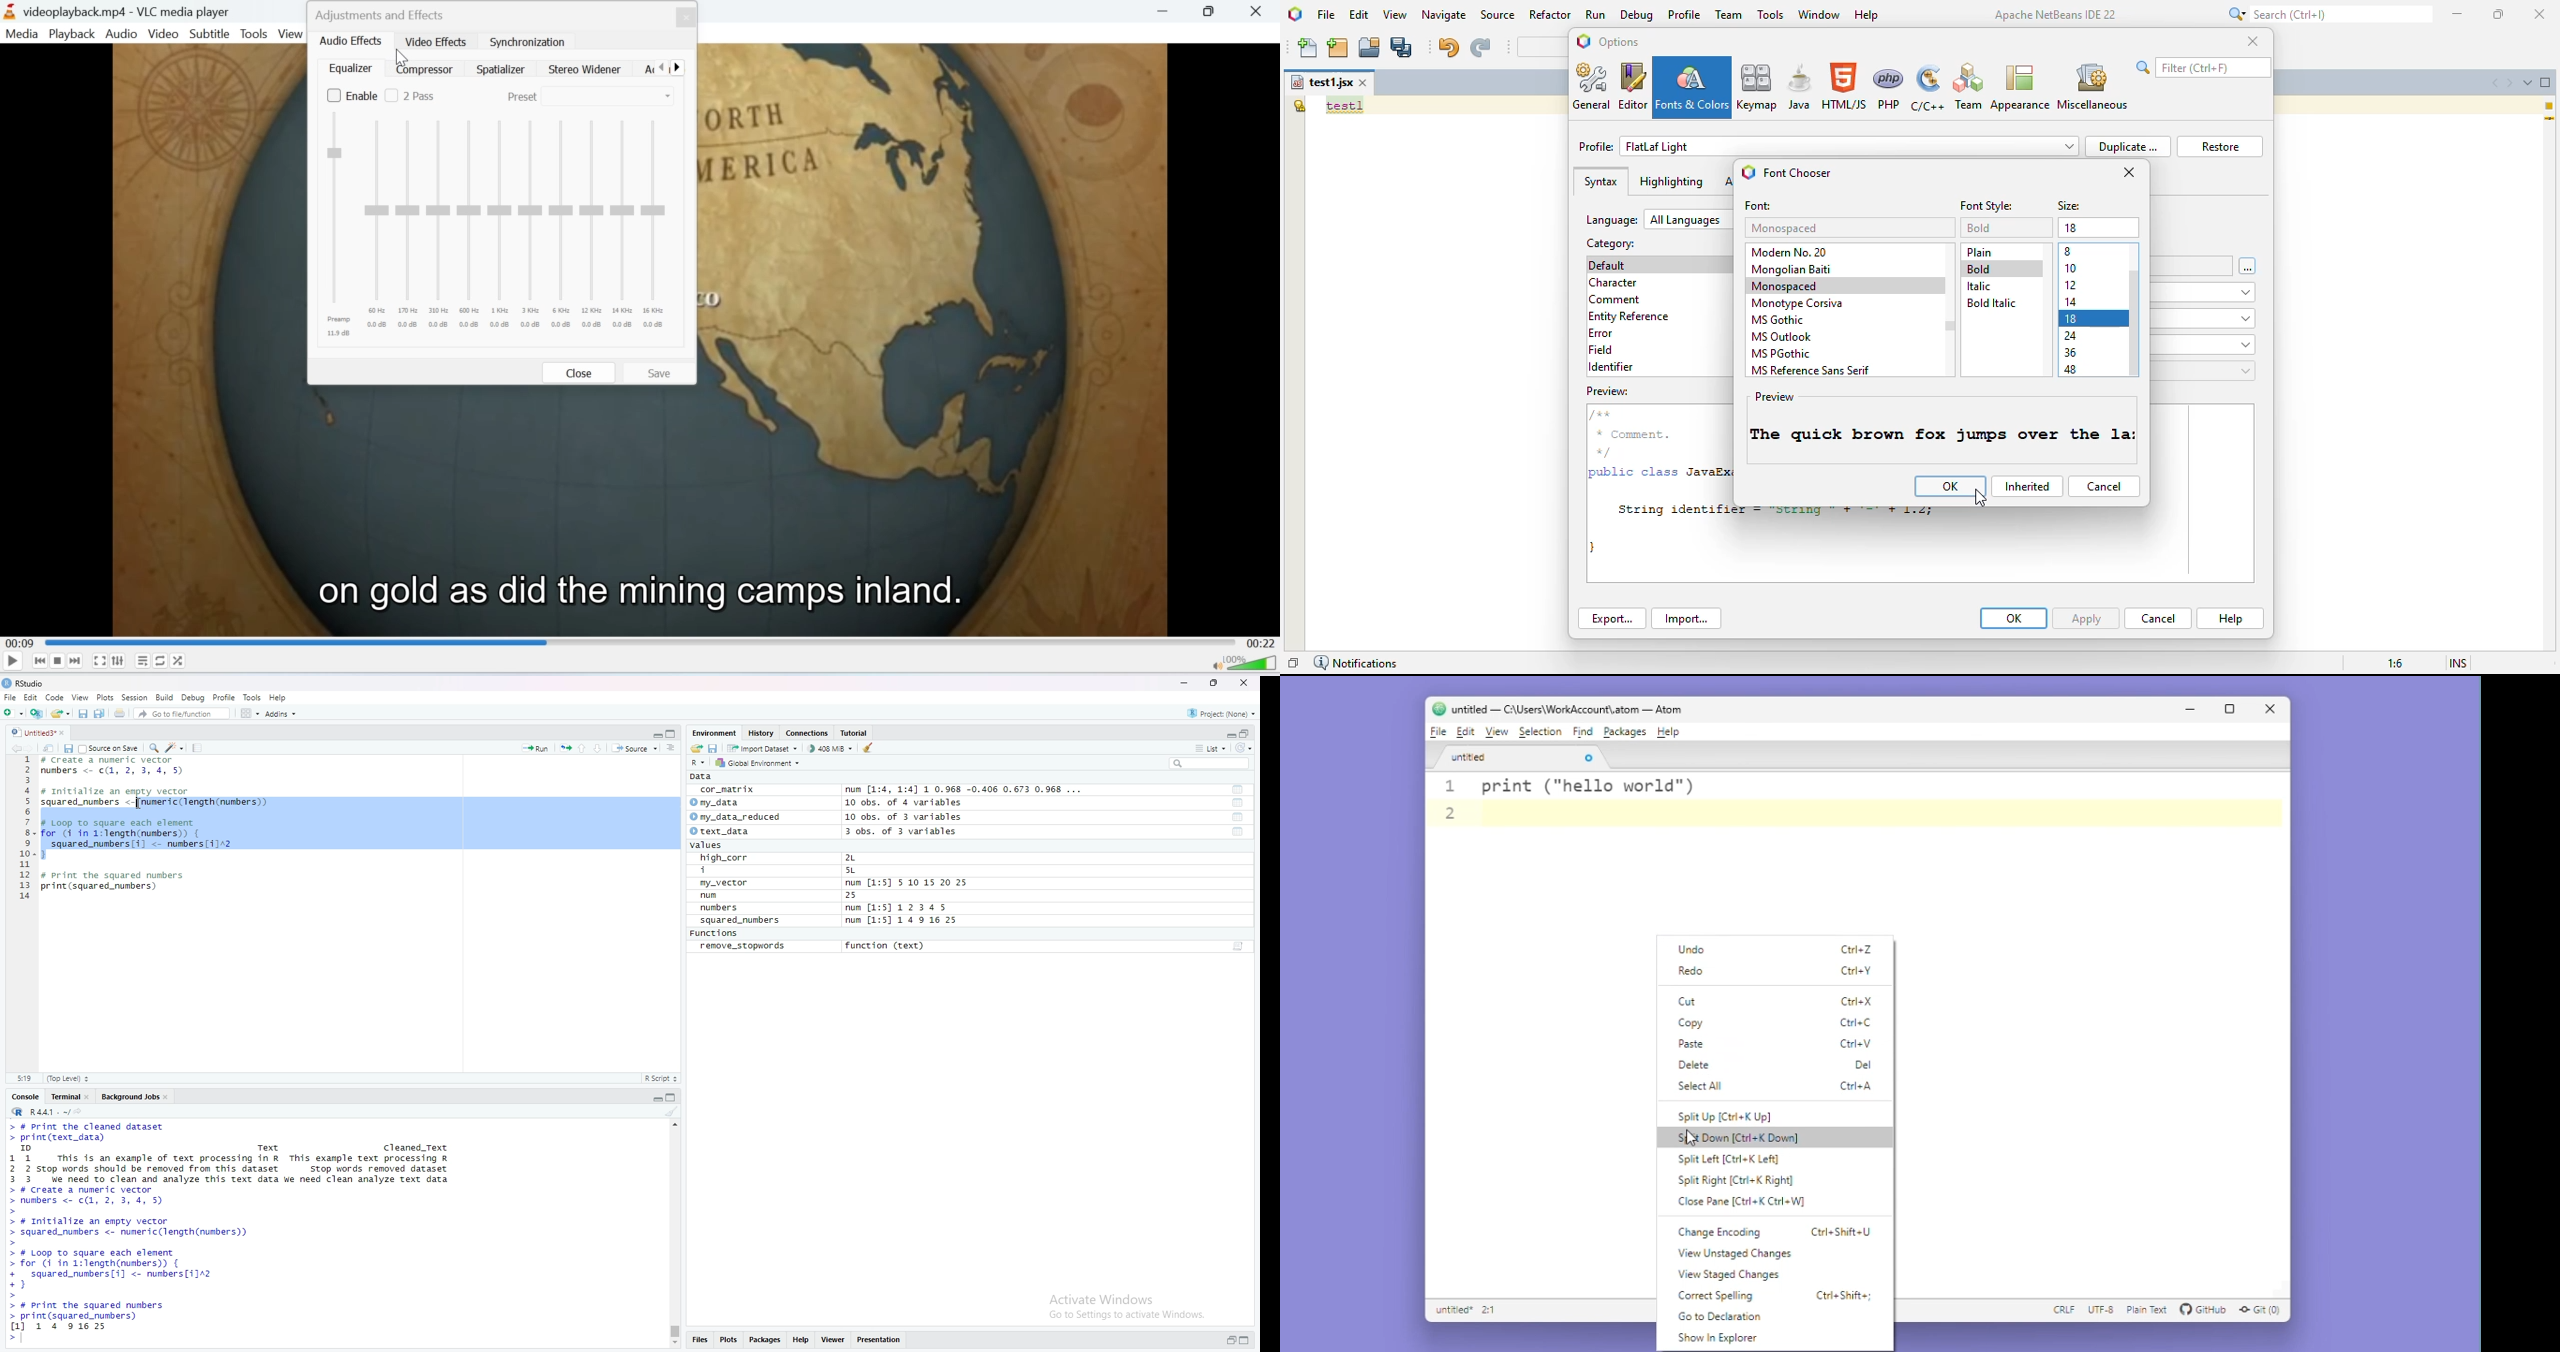  I want to click on Plots, so click(105, 697).